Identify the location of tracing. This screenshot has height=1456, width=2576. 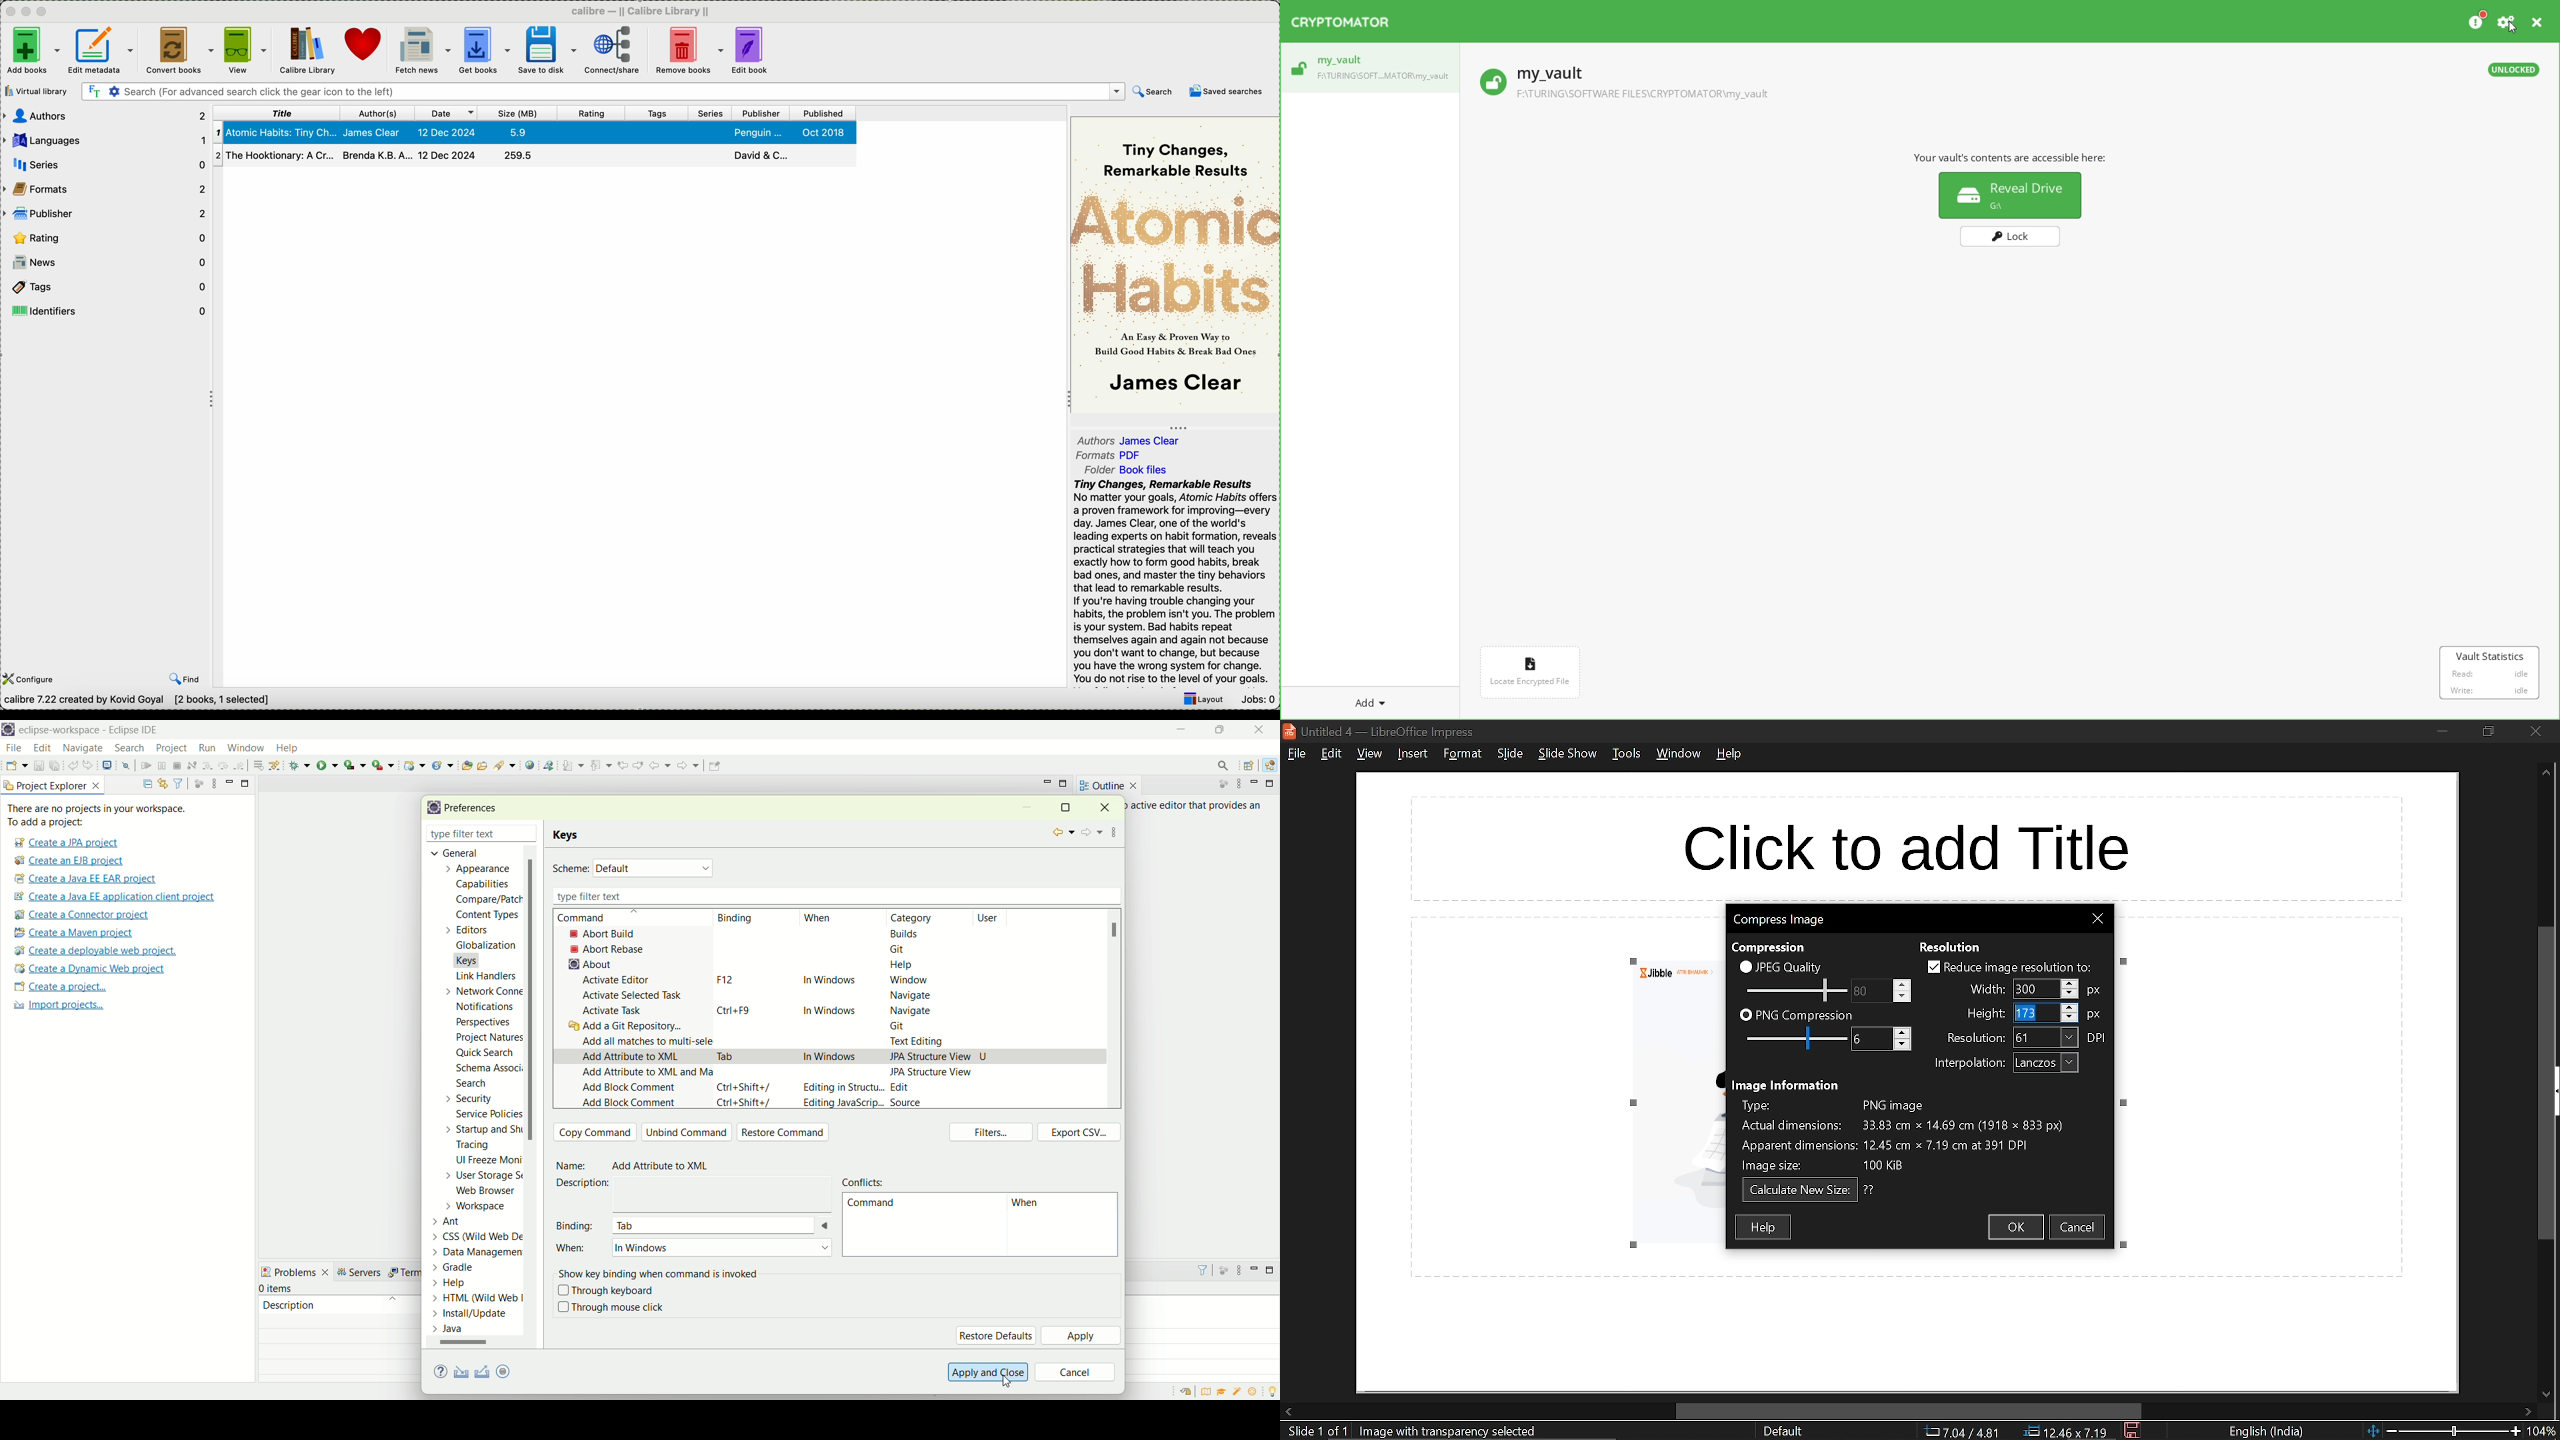
(482, 1146).